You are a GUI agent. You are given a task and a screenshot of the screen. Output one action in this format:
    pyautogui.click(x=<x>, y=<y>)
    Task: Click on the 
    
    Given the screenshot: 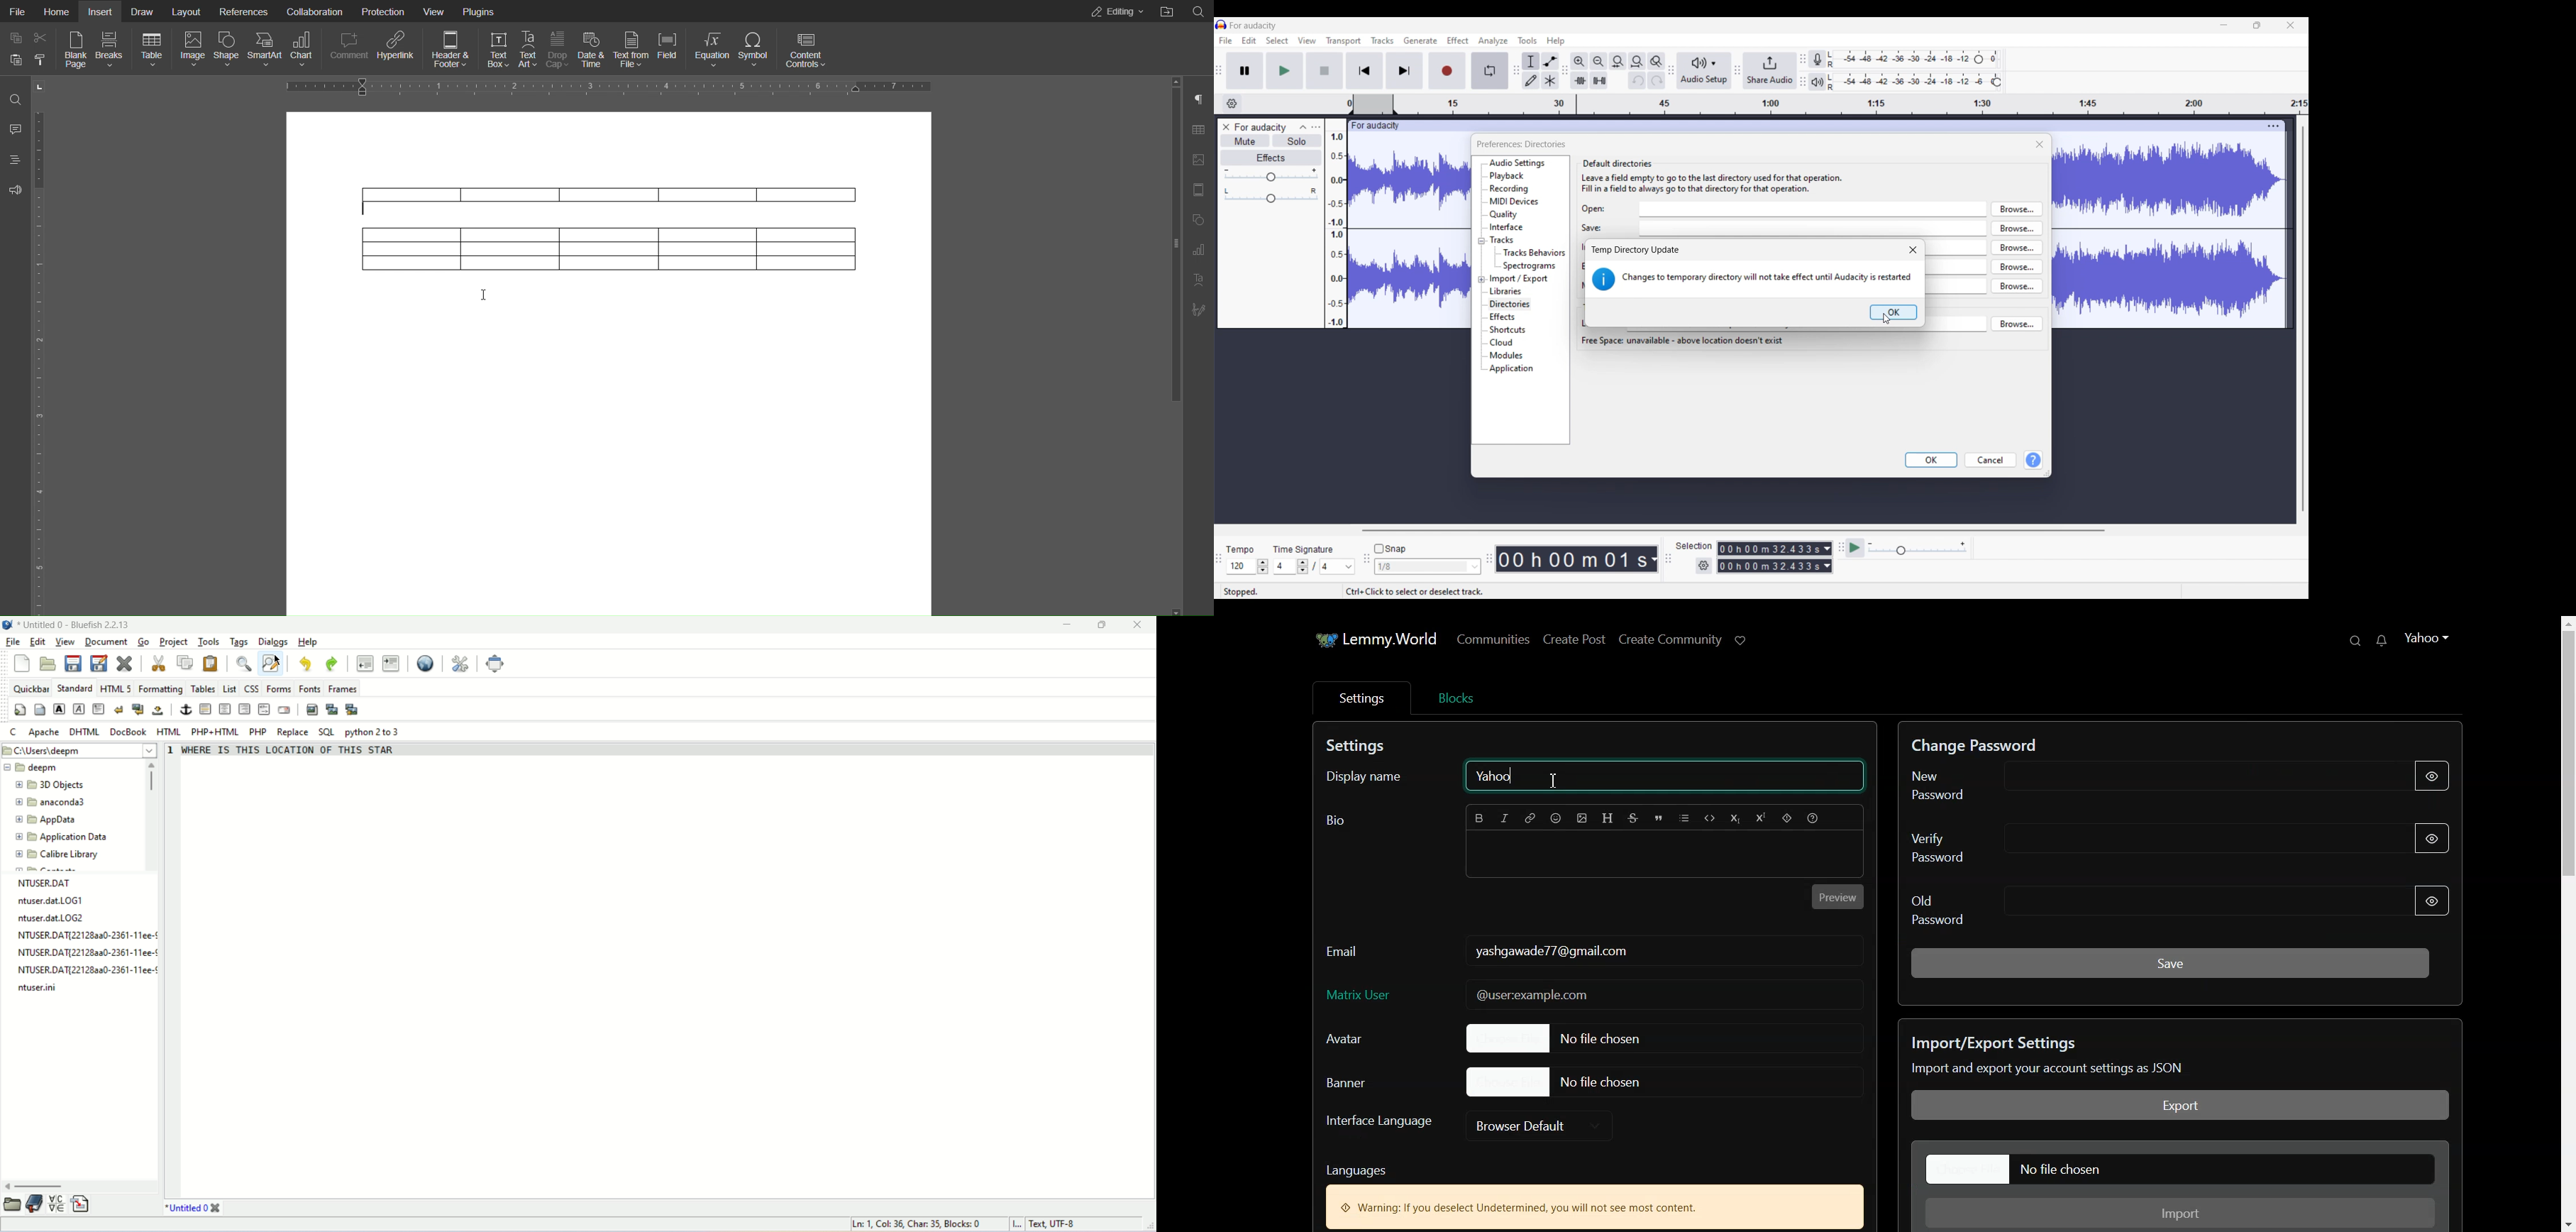 What is the action you would take?
    pyautogui.click(x=1496, y=779)
    